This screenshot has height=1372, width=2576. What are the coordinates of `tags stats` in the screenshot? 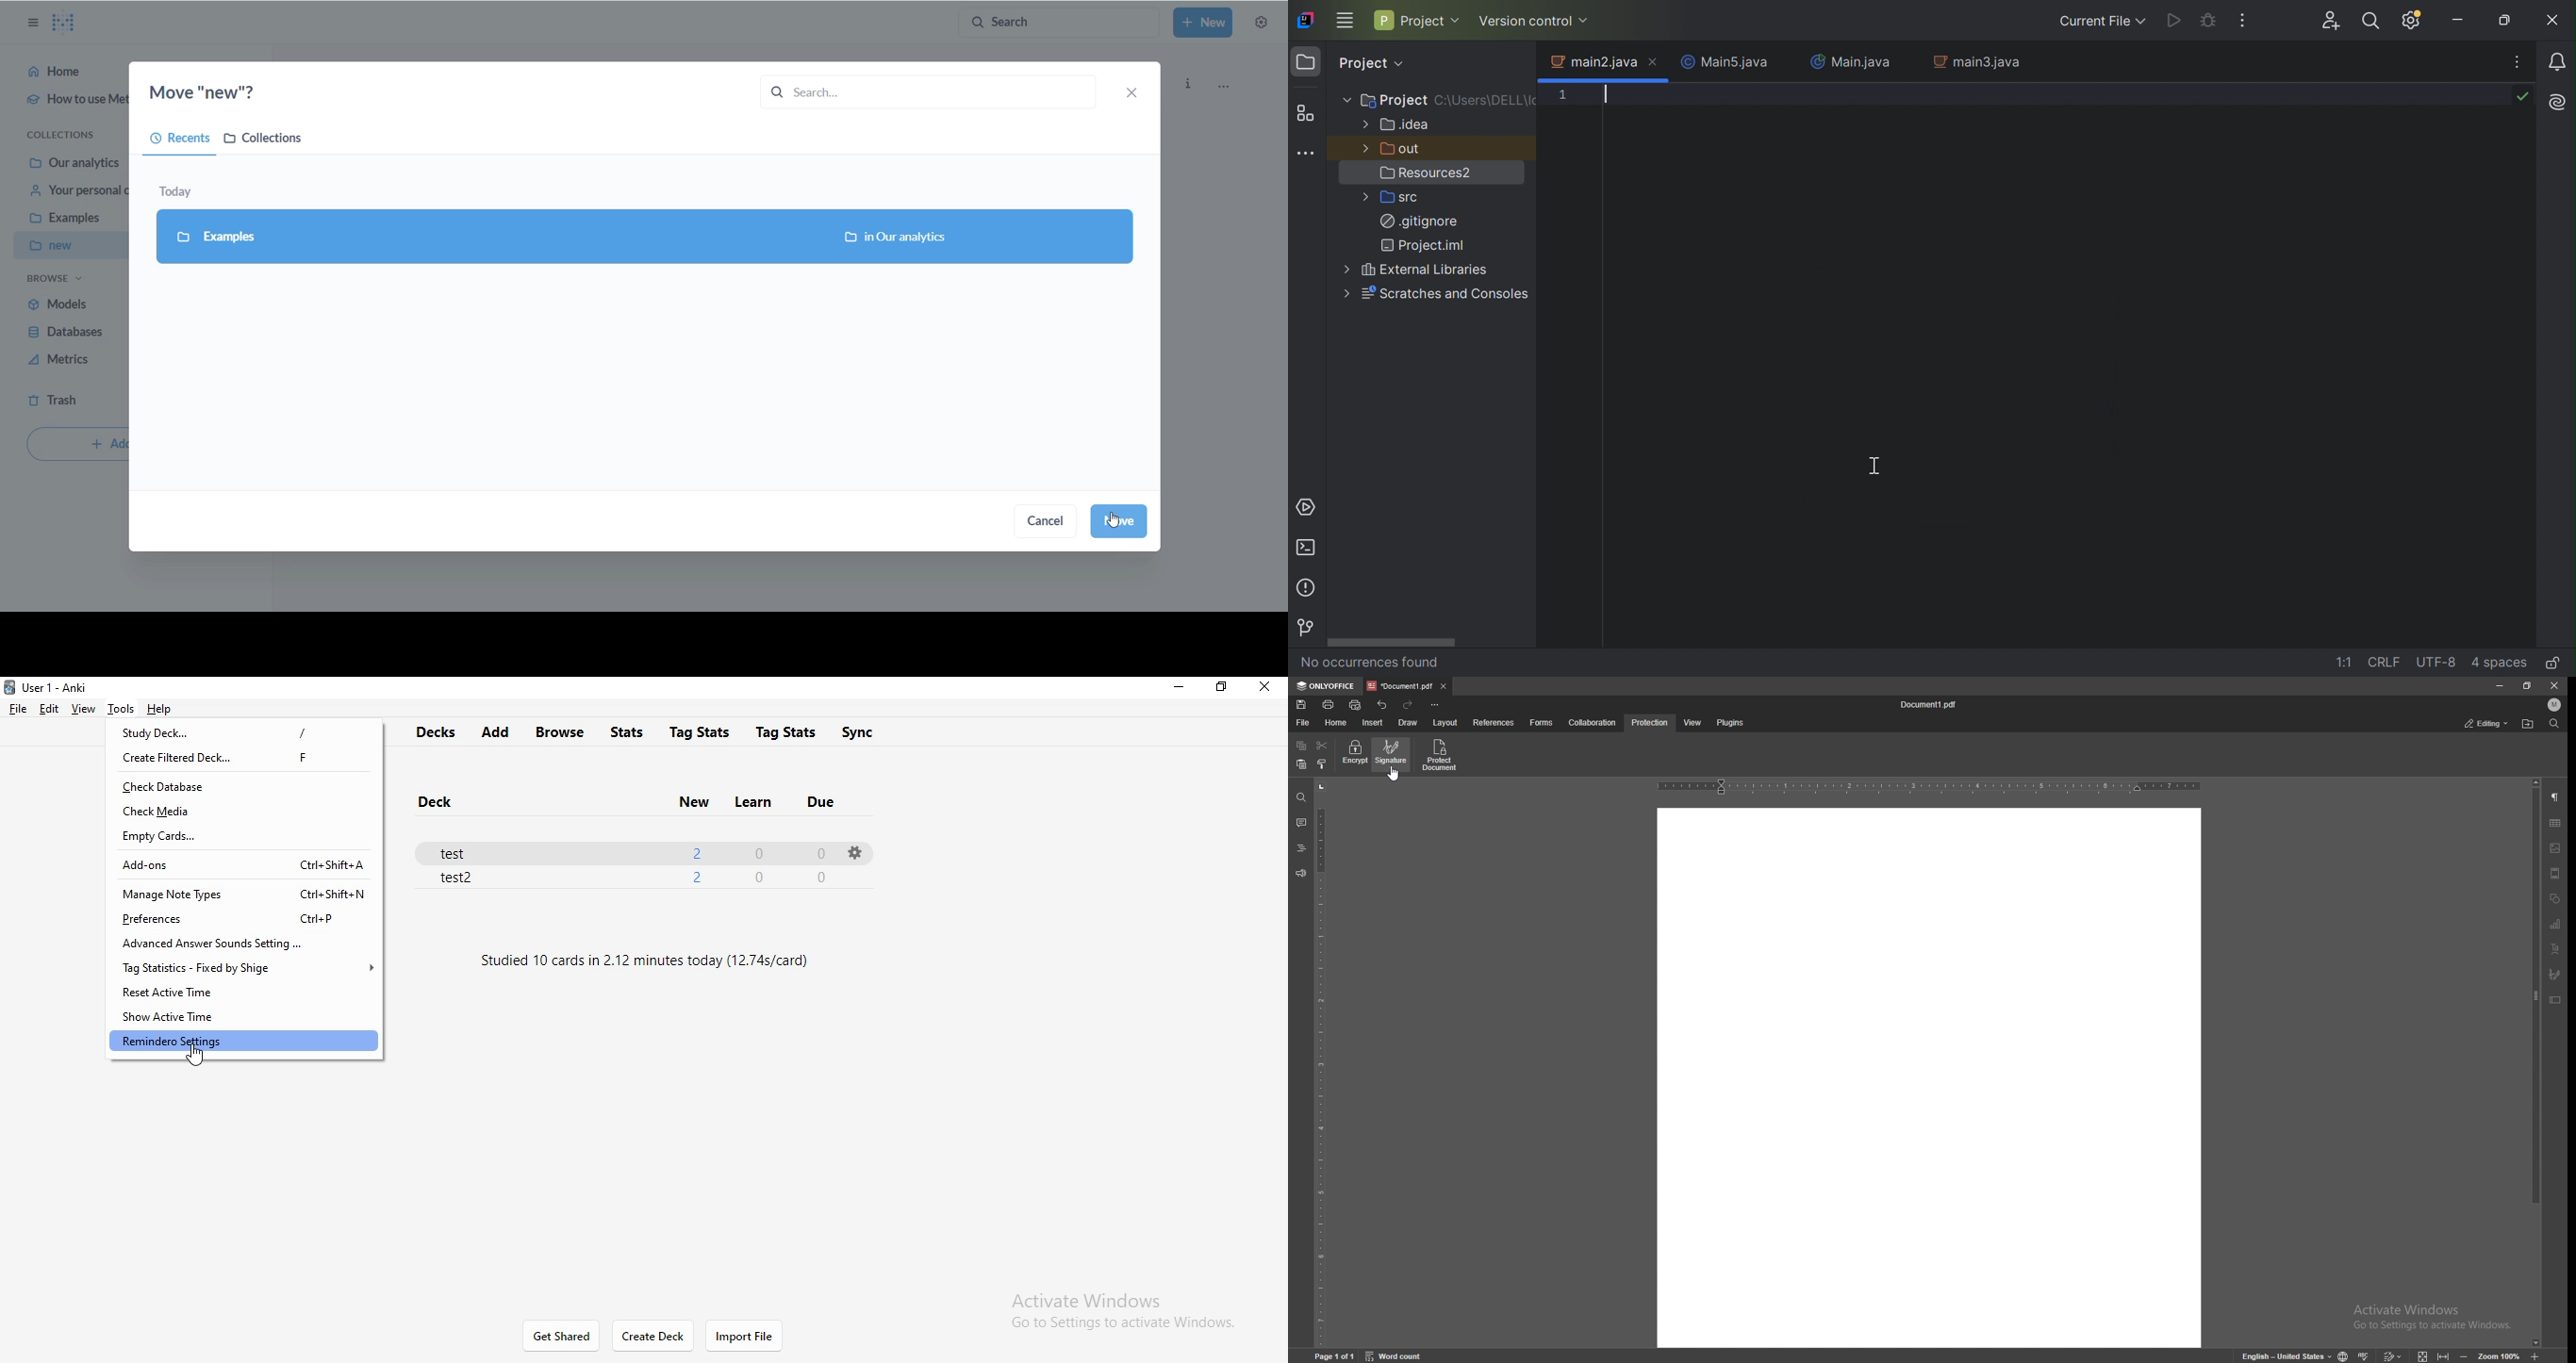 It's located at (788, 730).